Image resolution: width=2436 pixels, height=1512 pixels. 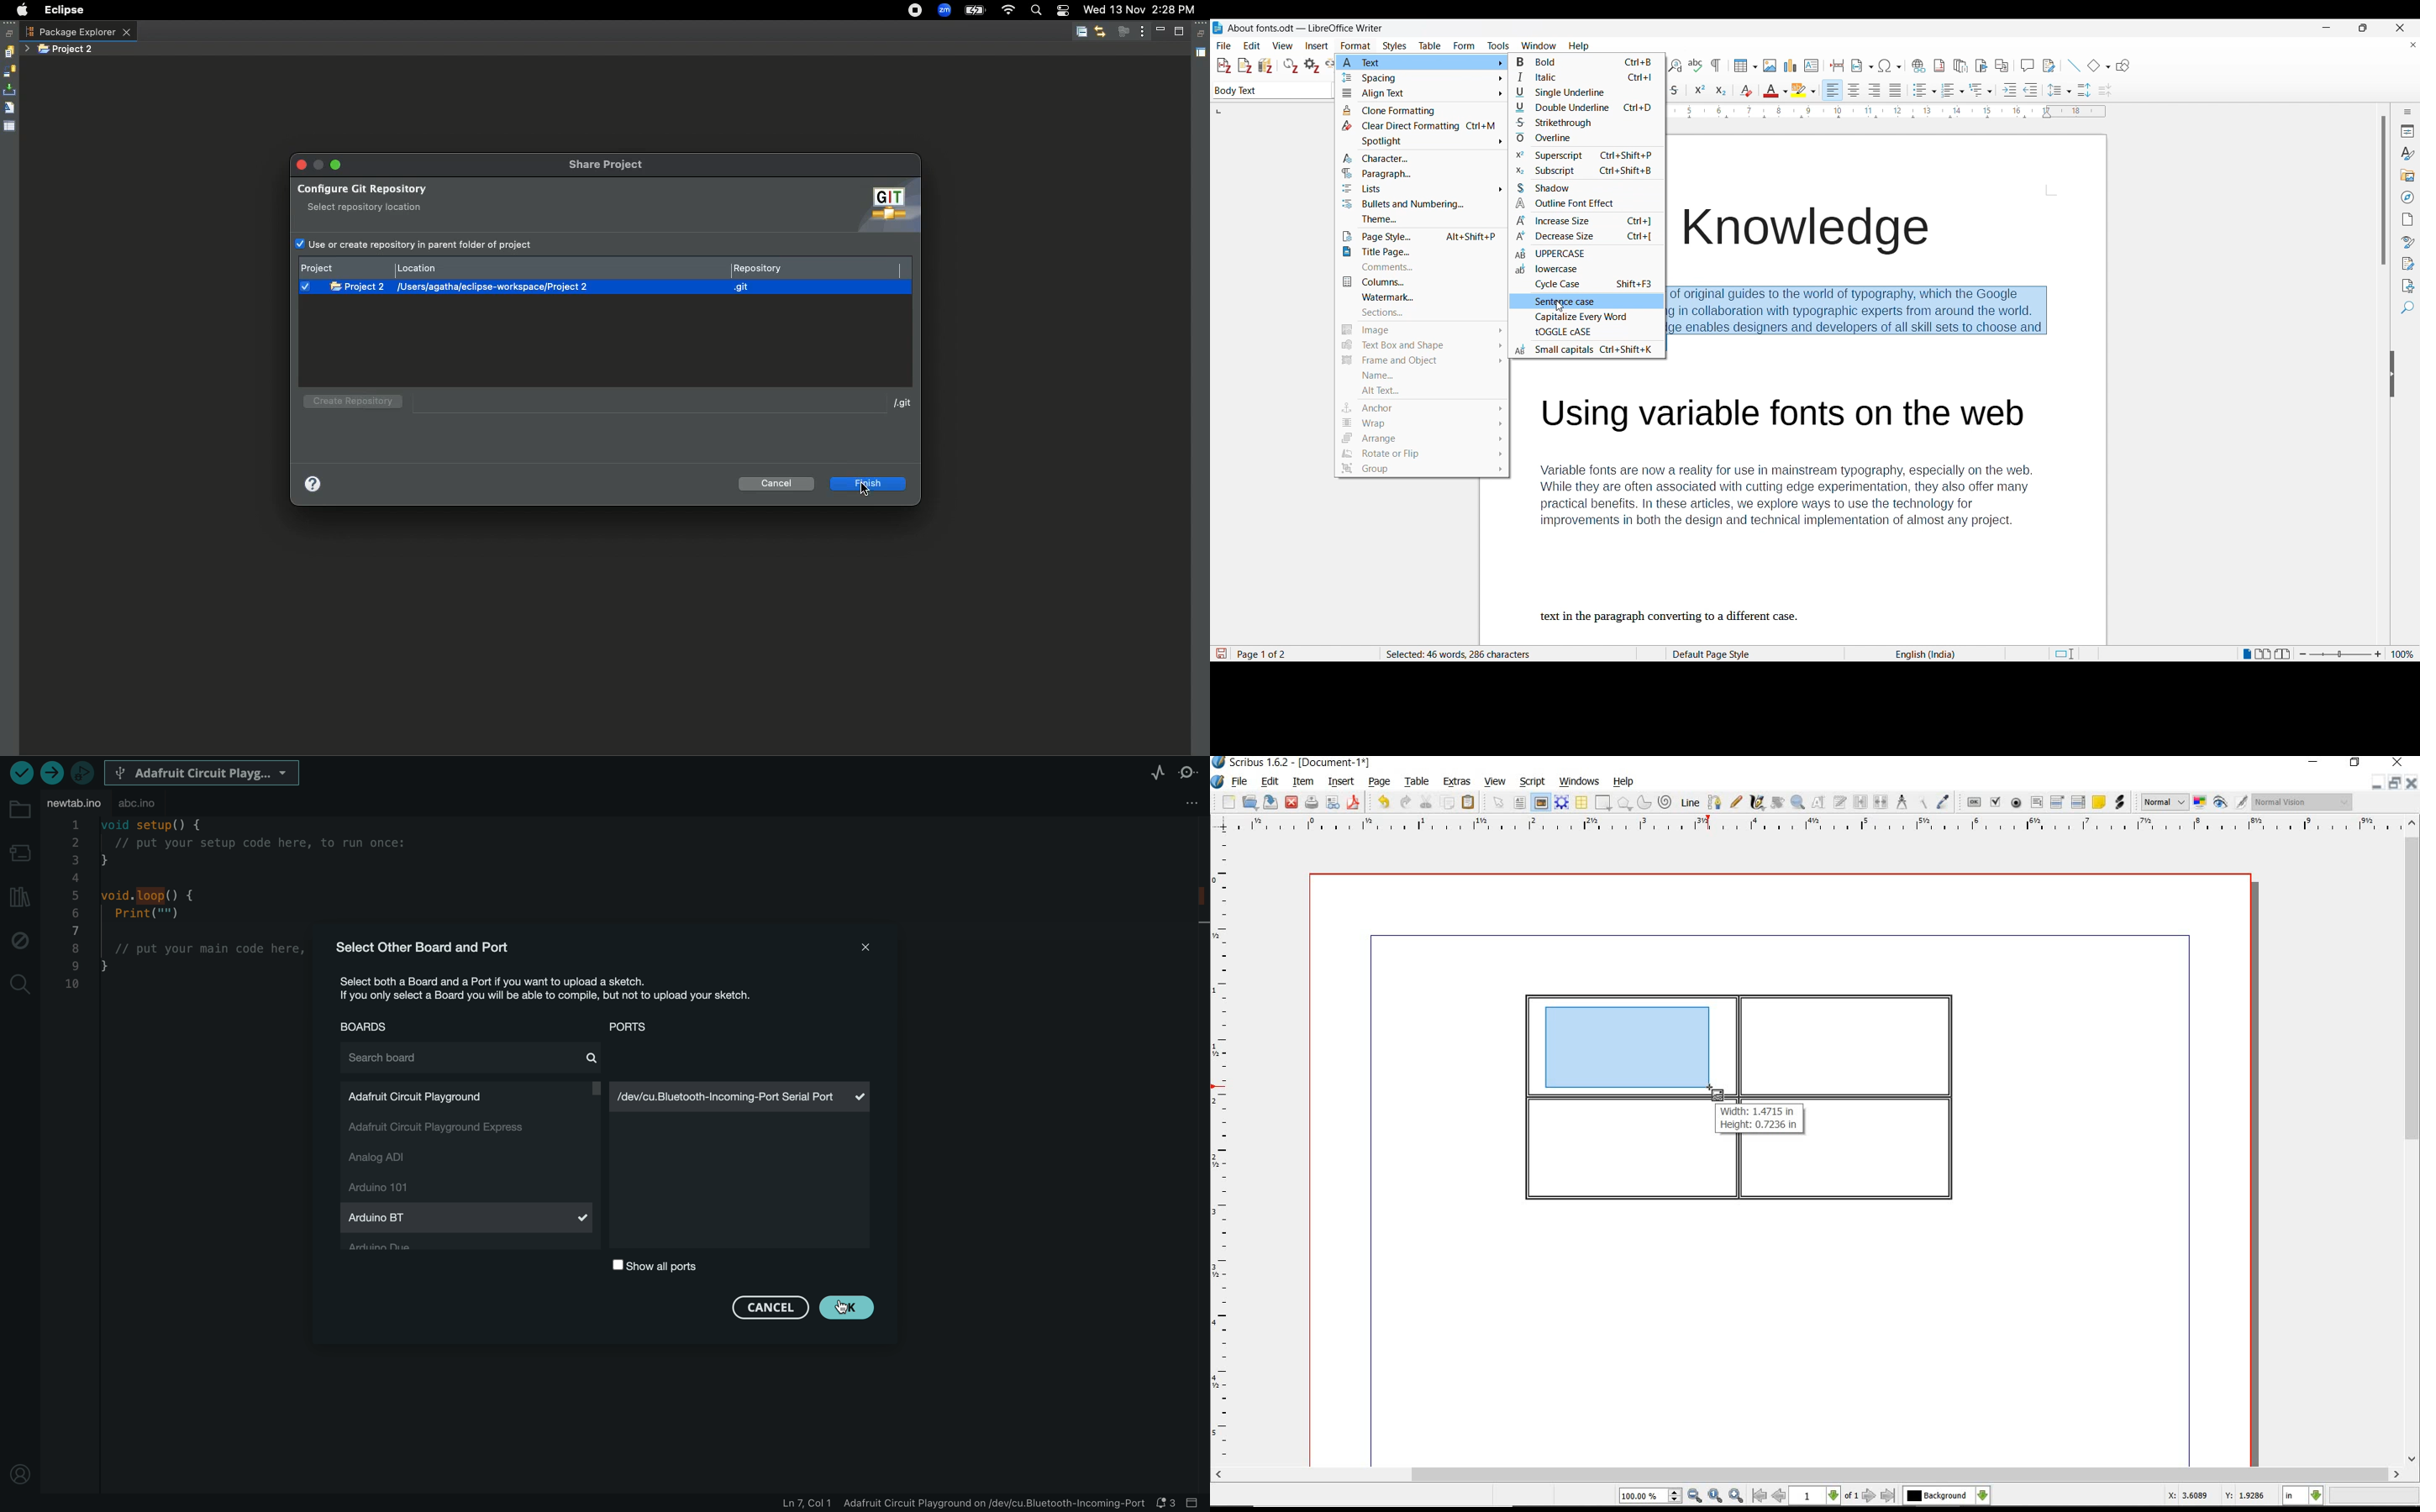 I want to click on adafruit circut, so click(x=463, y=1097).